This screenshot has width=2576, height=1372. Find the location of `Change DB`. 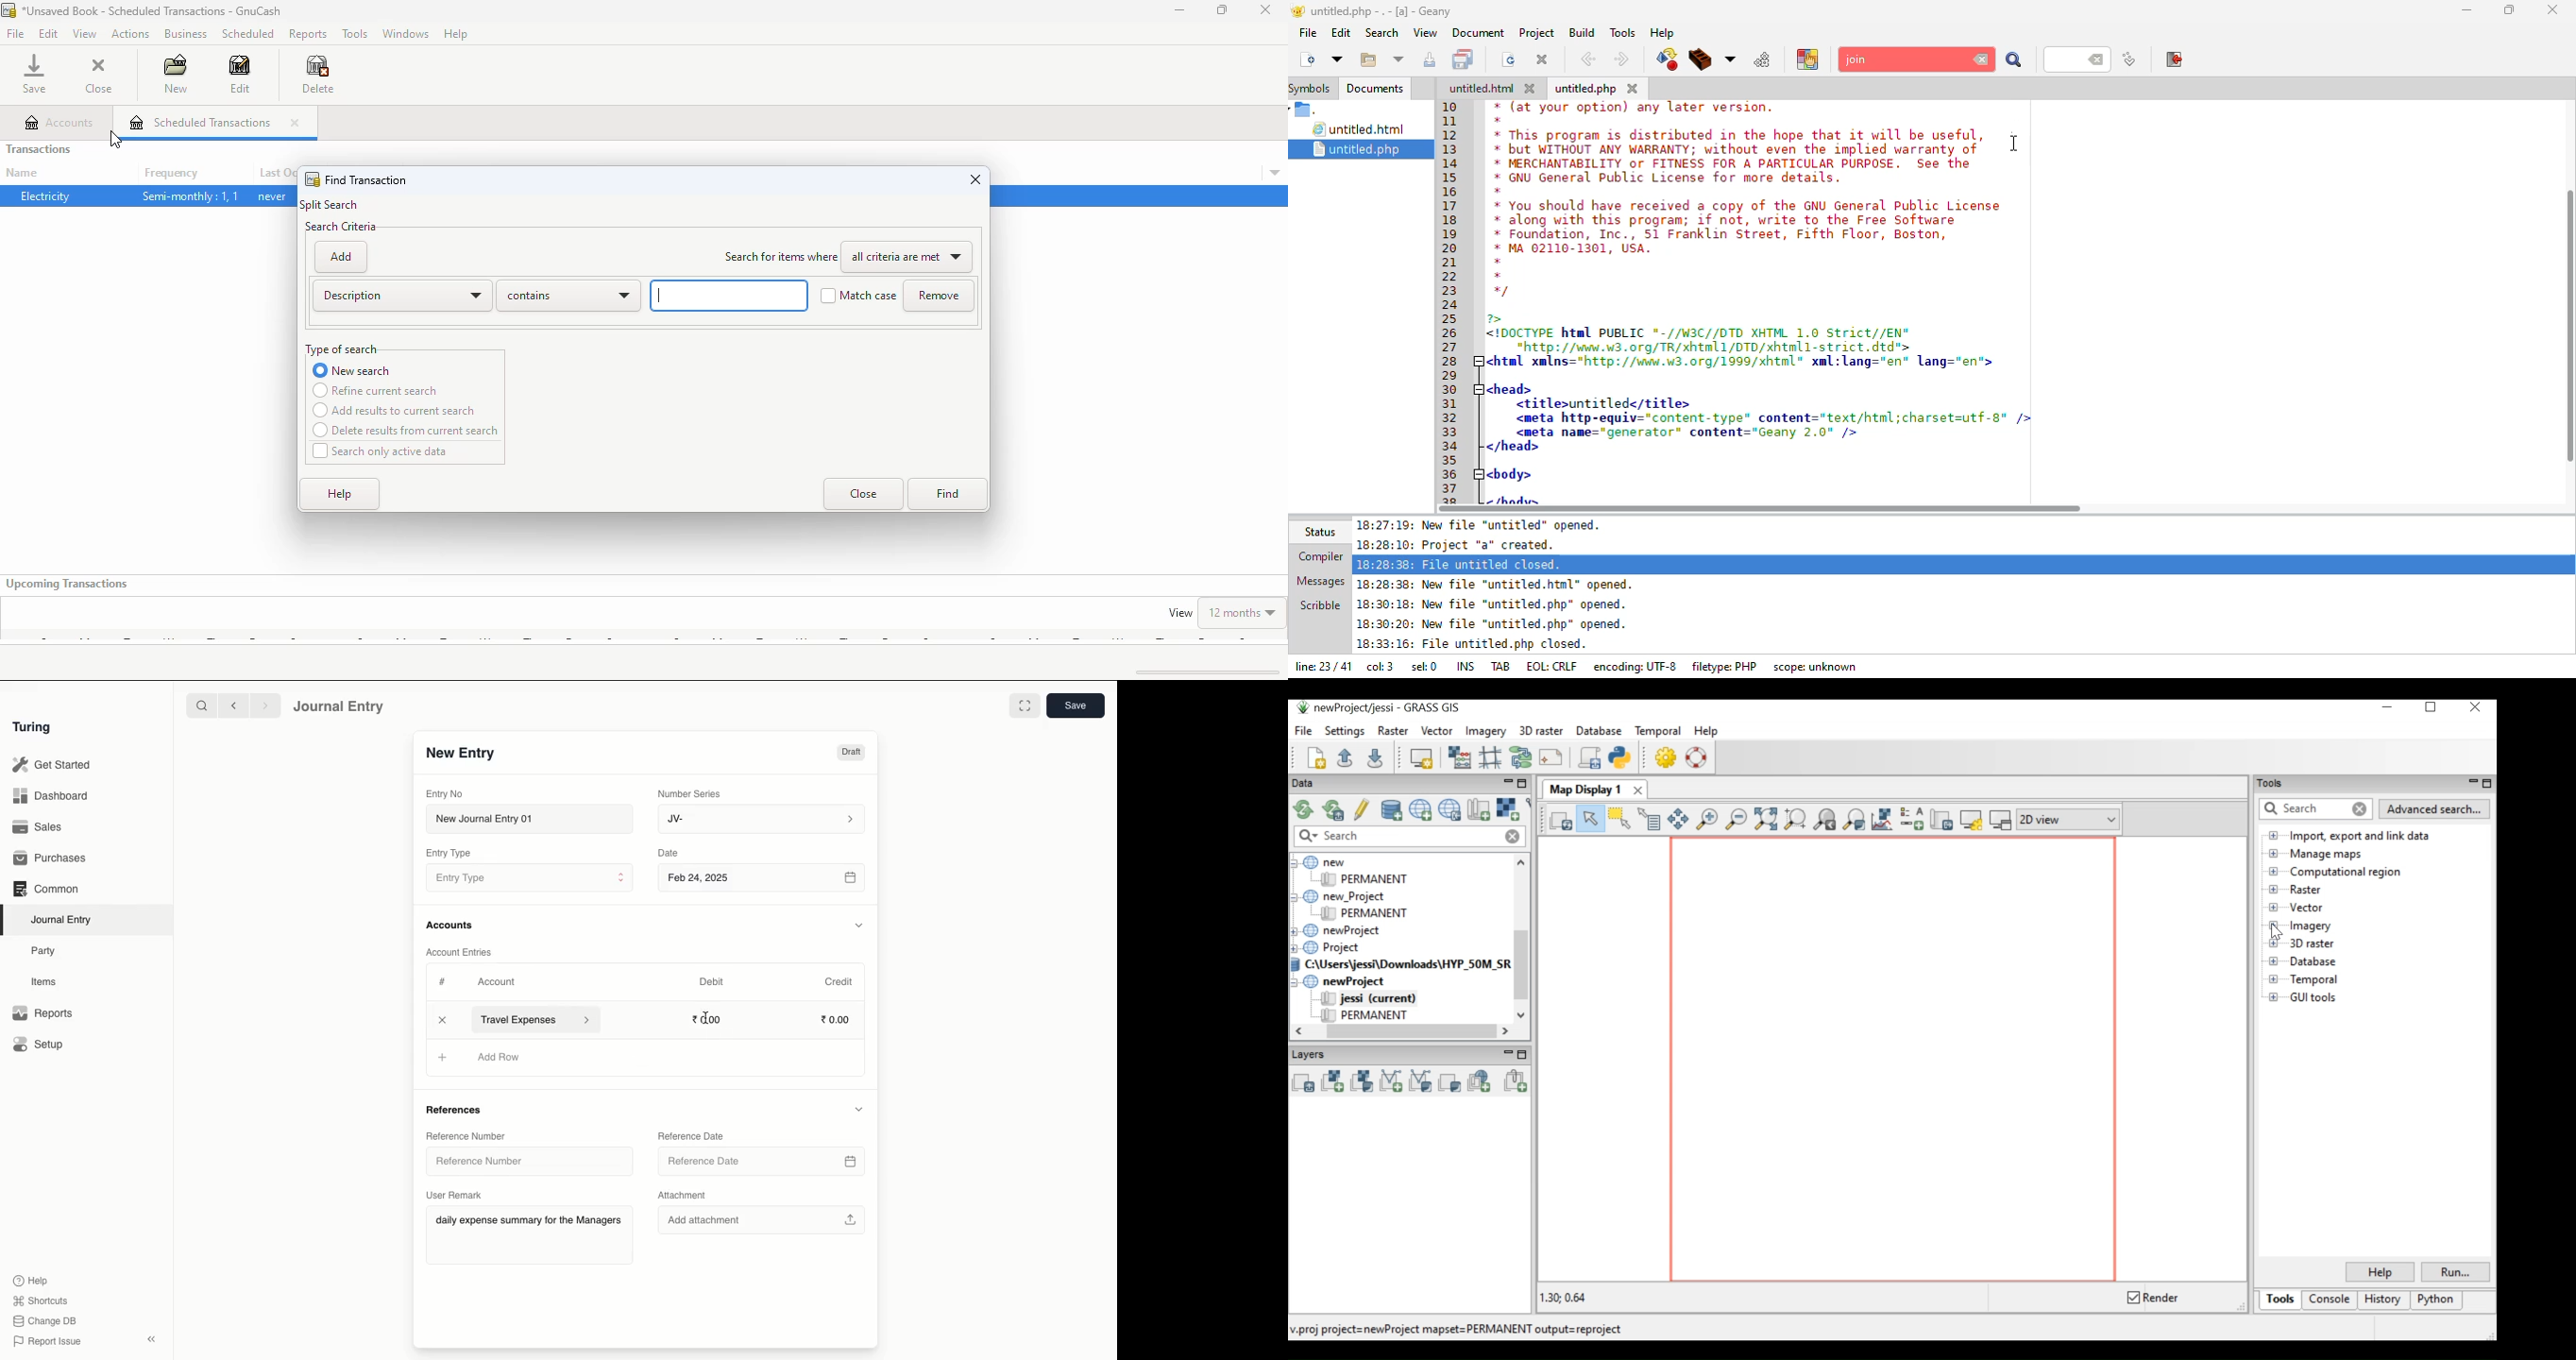

Change DB is located at coordinates (44, 1321).